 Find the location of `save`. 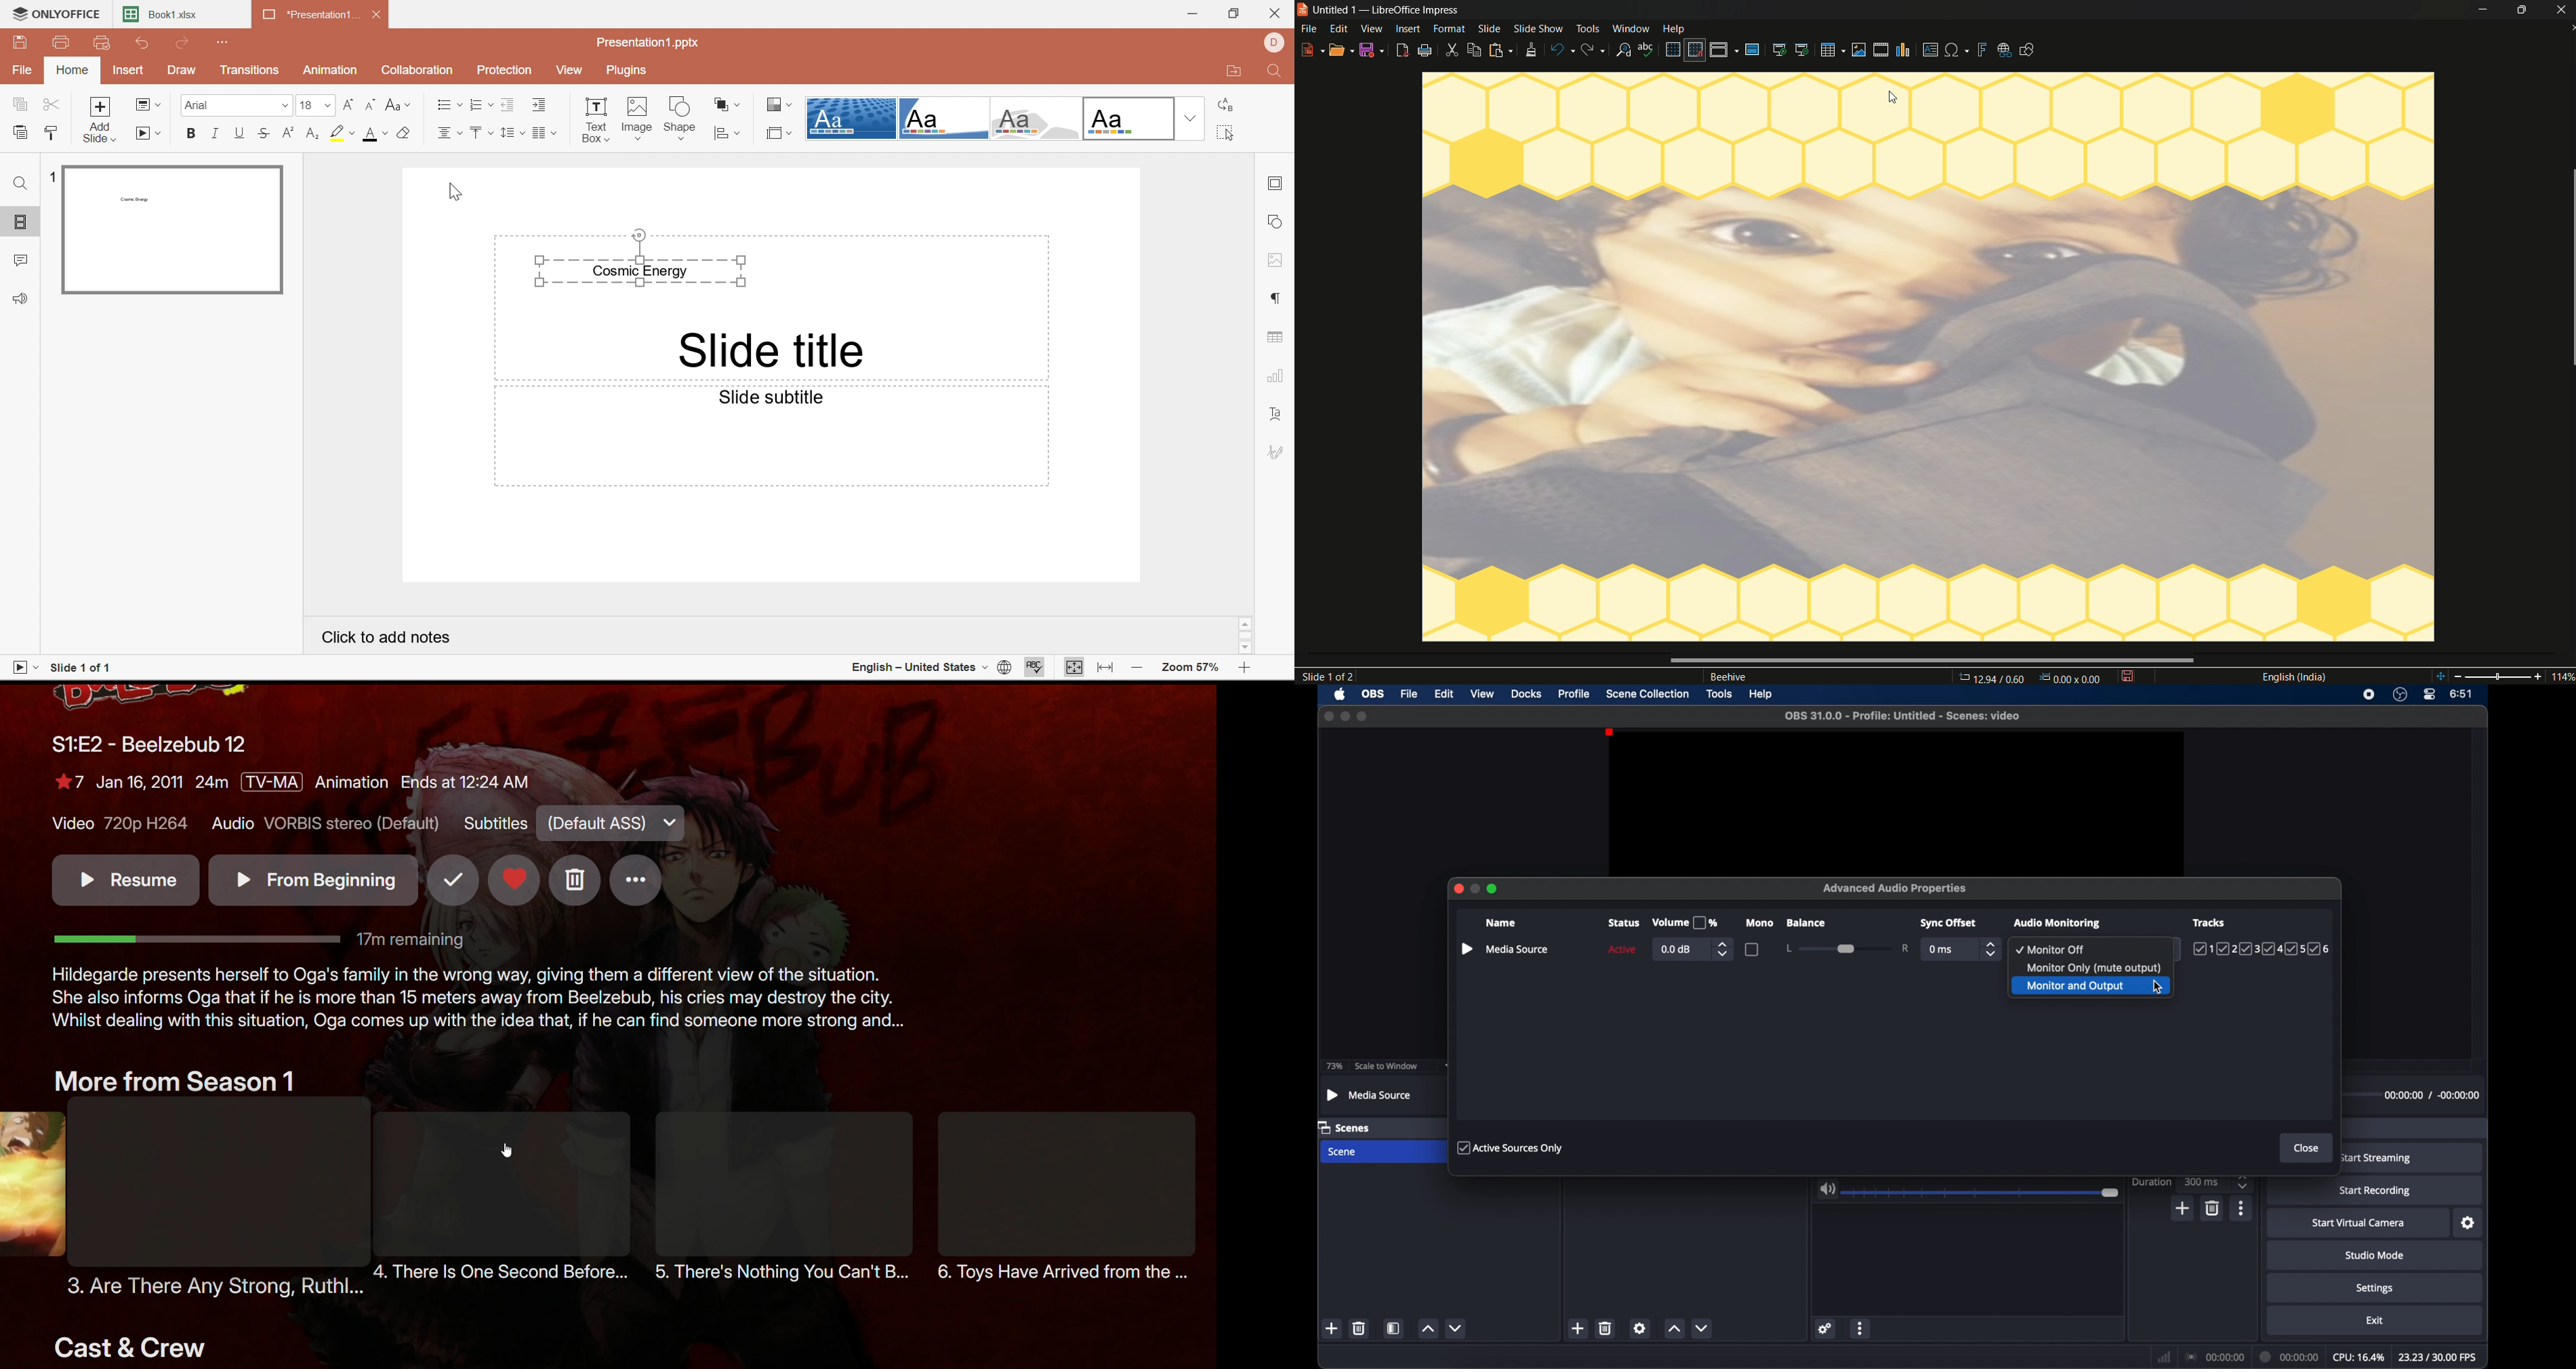

save is located at coordinates (2129, 677).